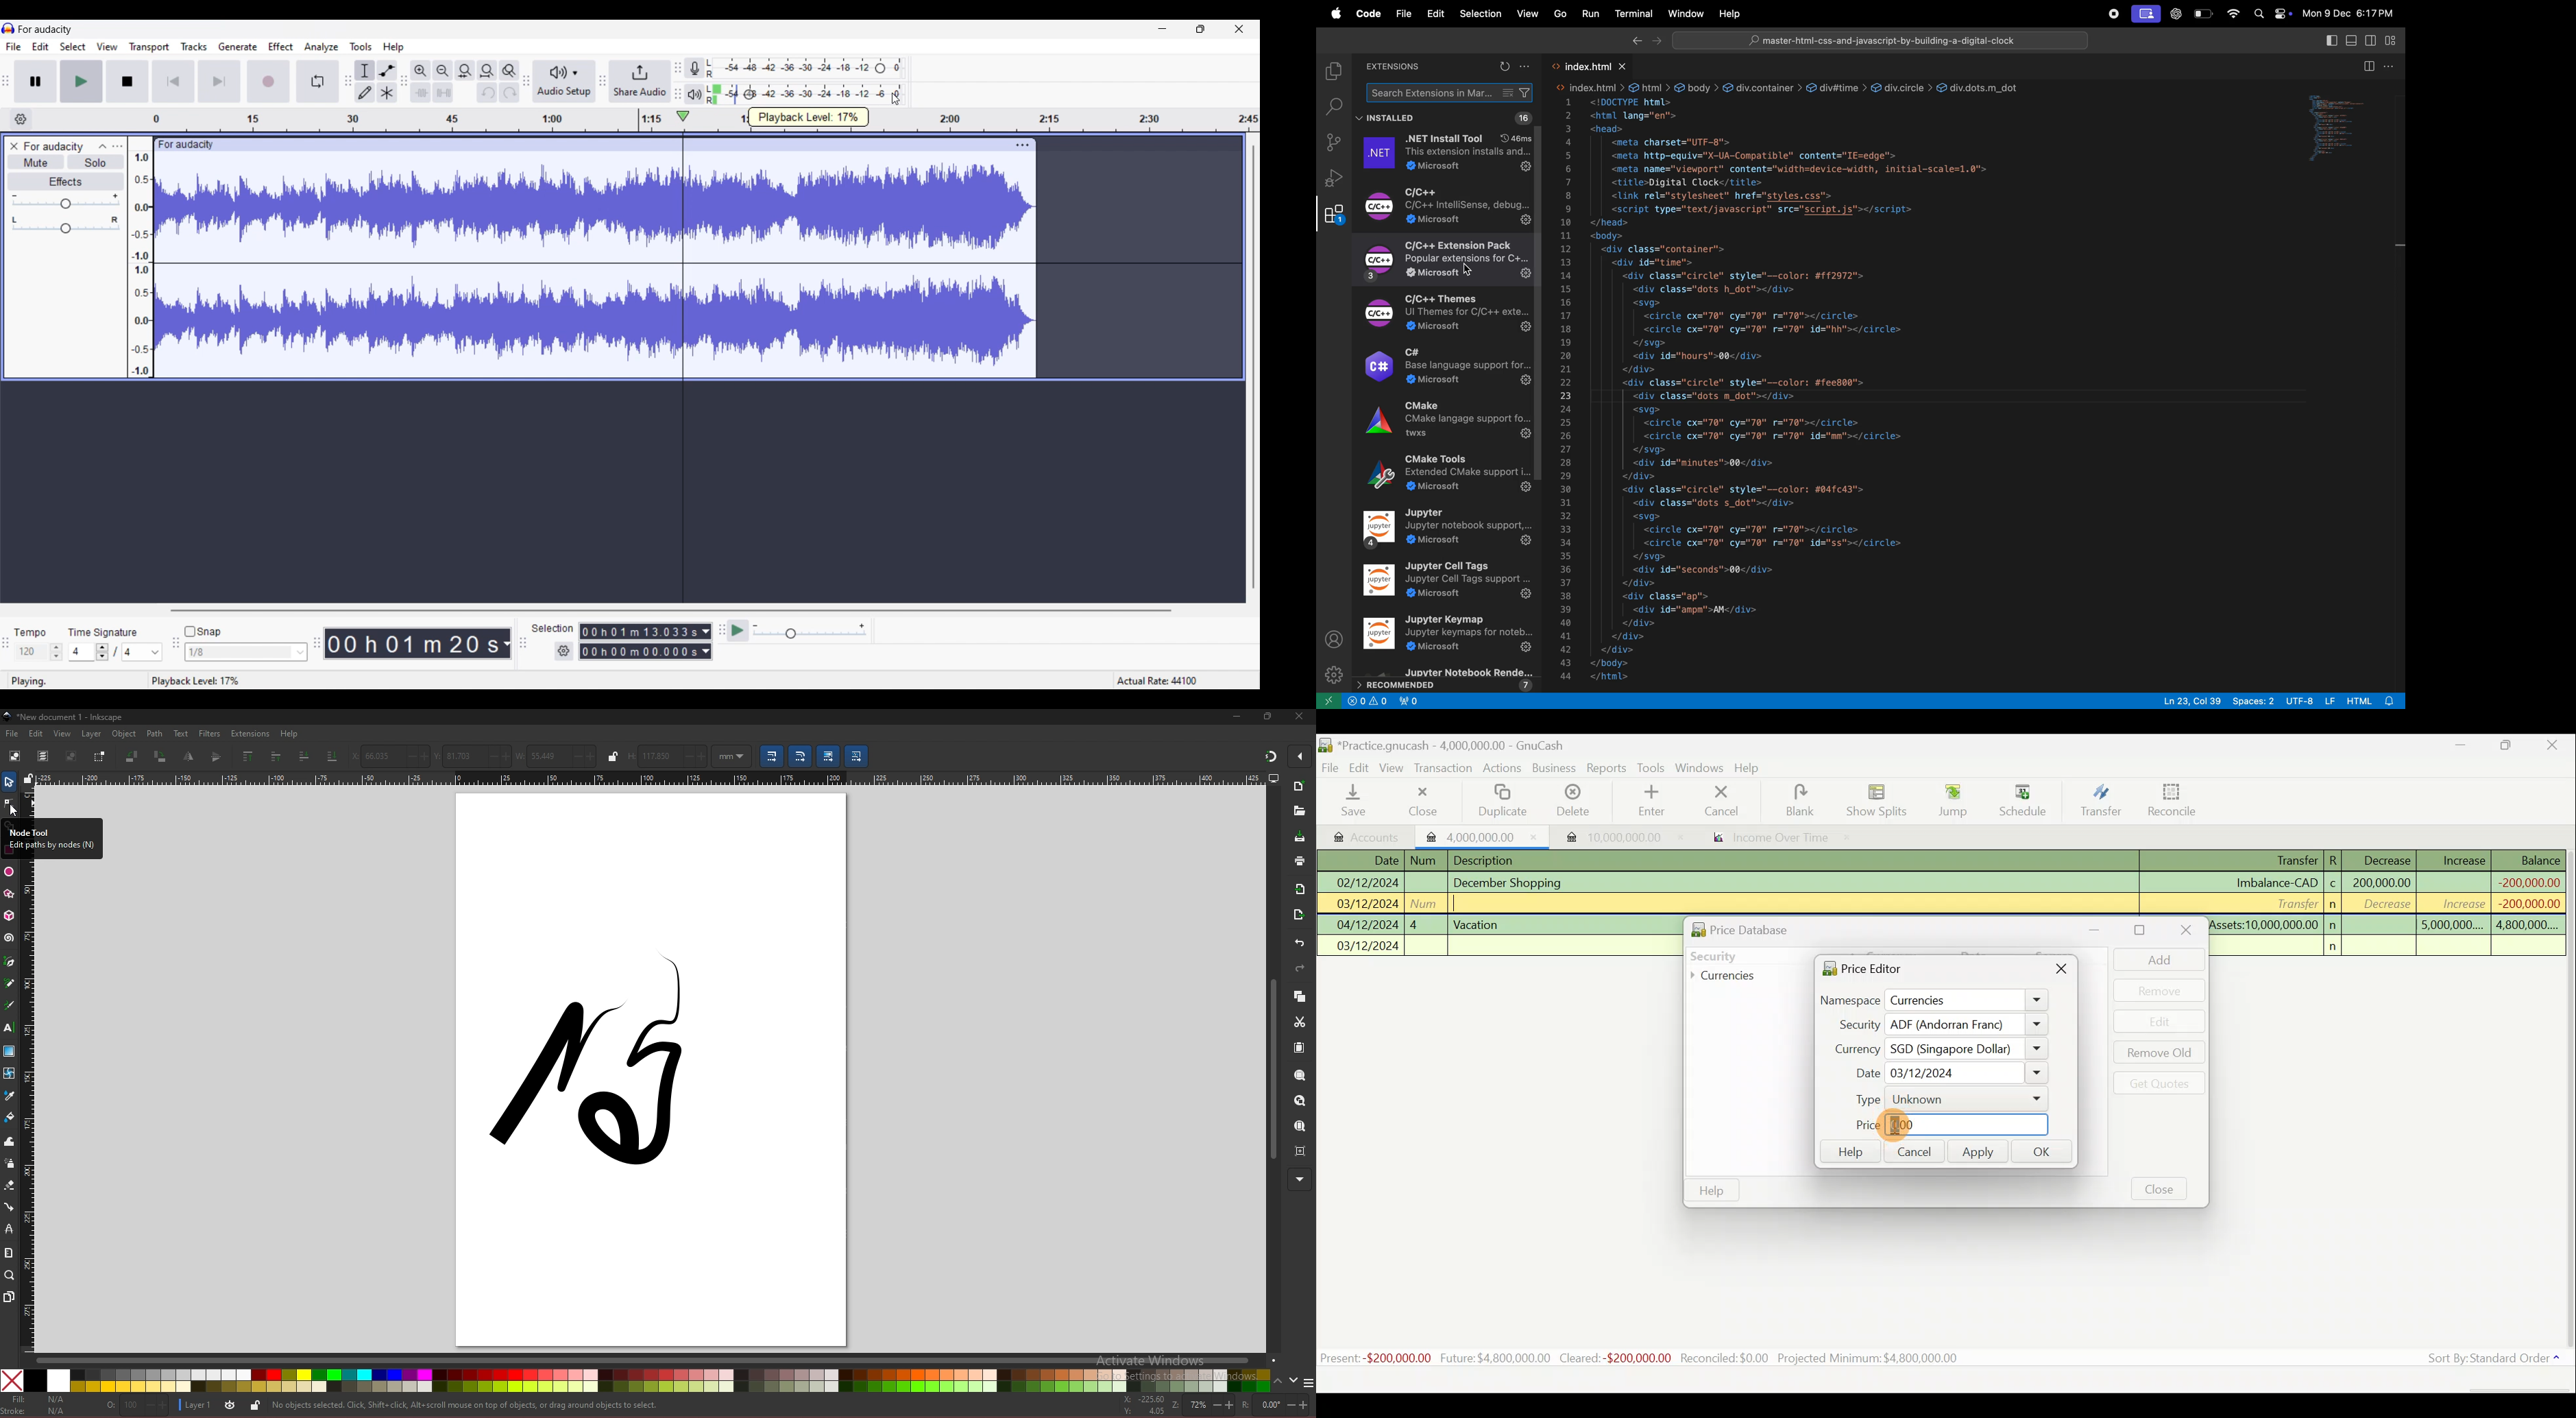  Describe the element at coordinates (1361, 767) in the screenshot. I see `Edit` at that location.